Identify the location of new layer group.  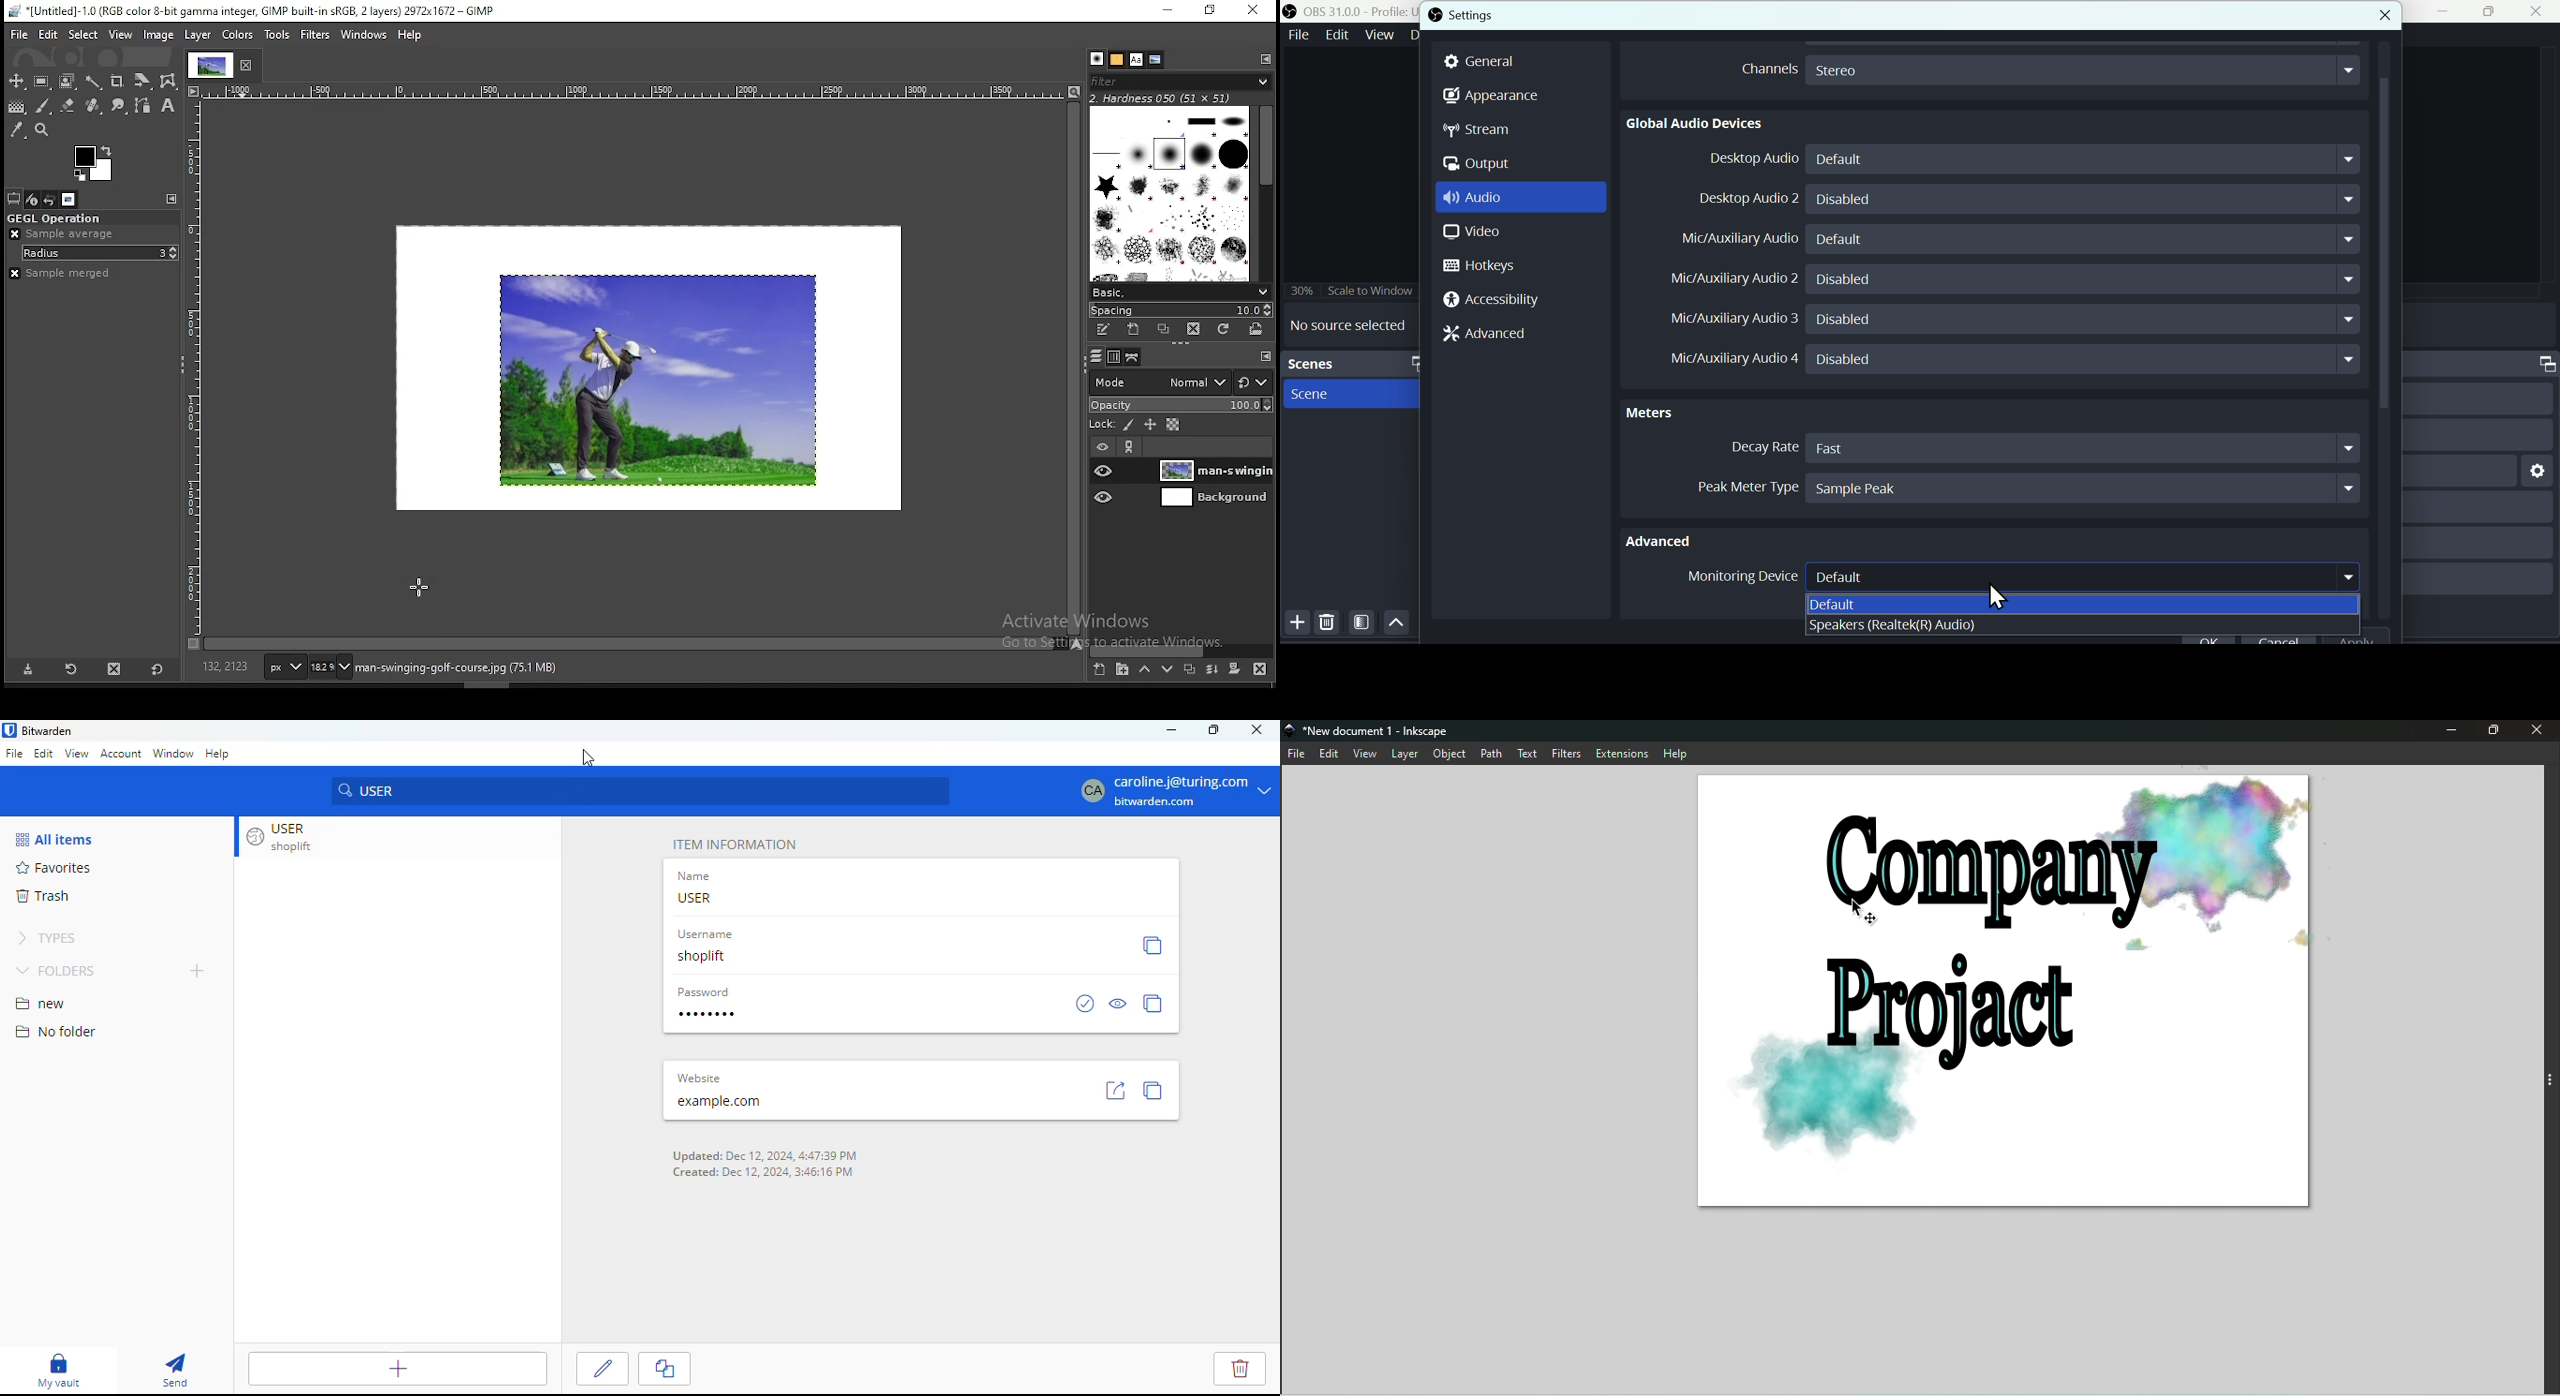
(1098, 670).